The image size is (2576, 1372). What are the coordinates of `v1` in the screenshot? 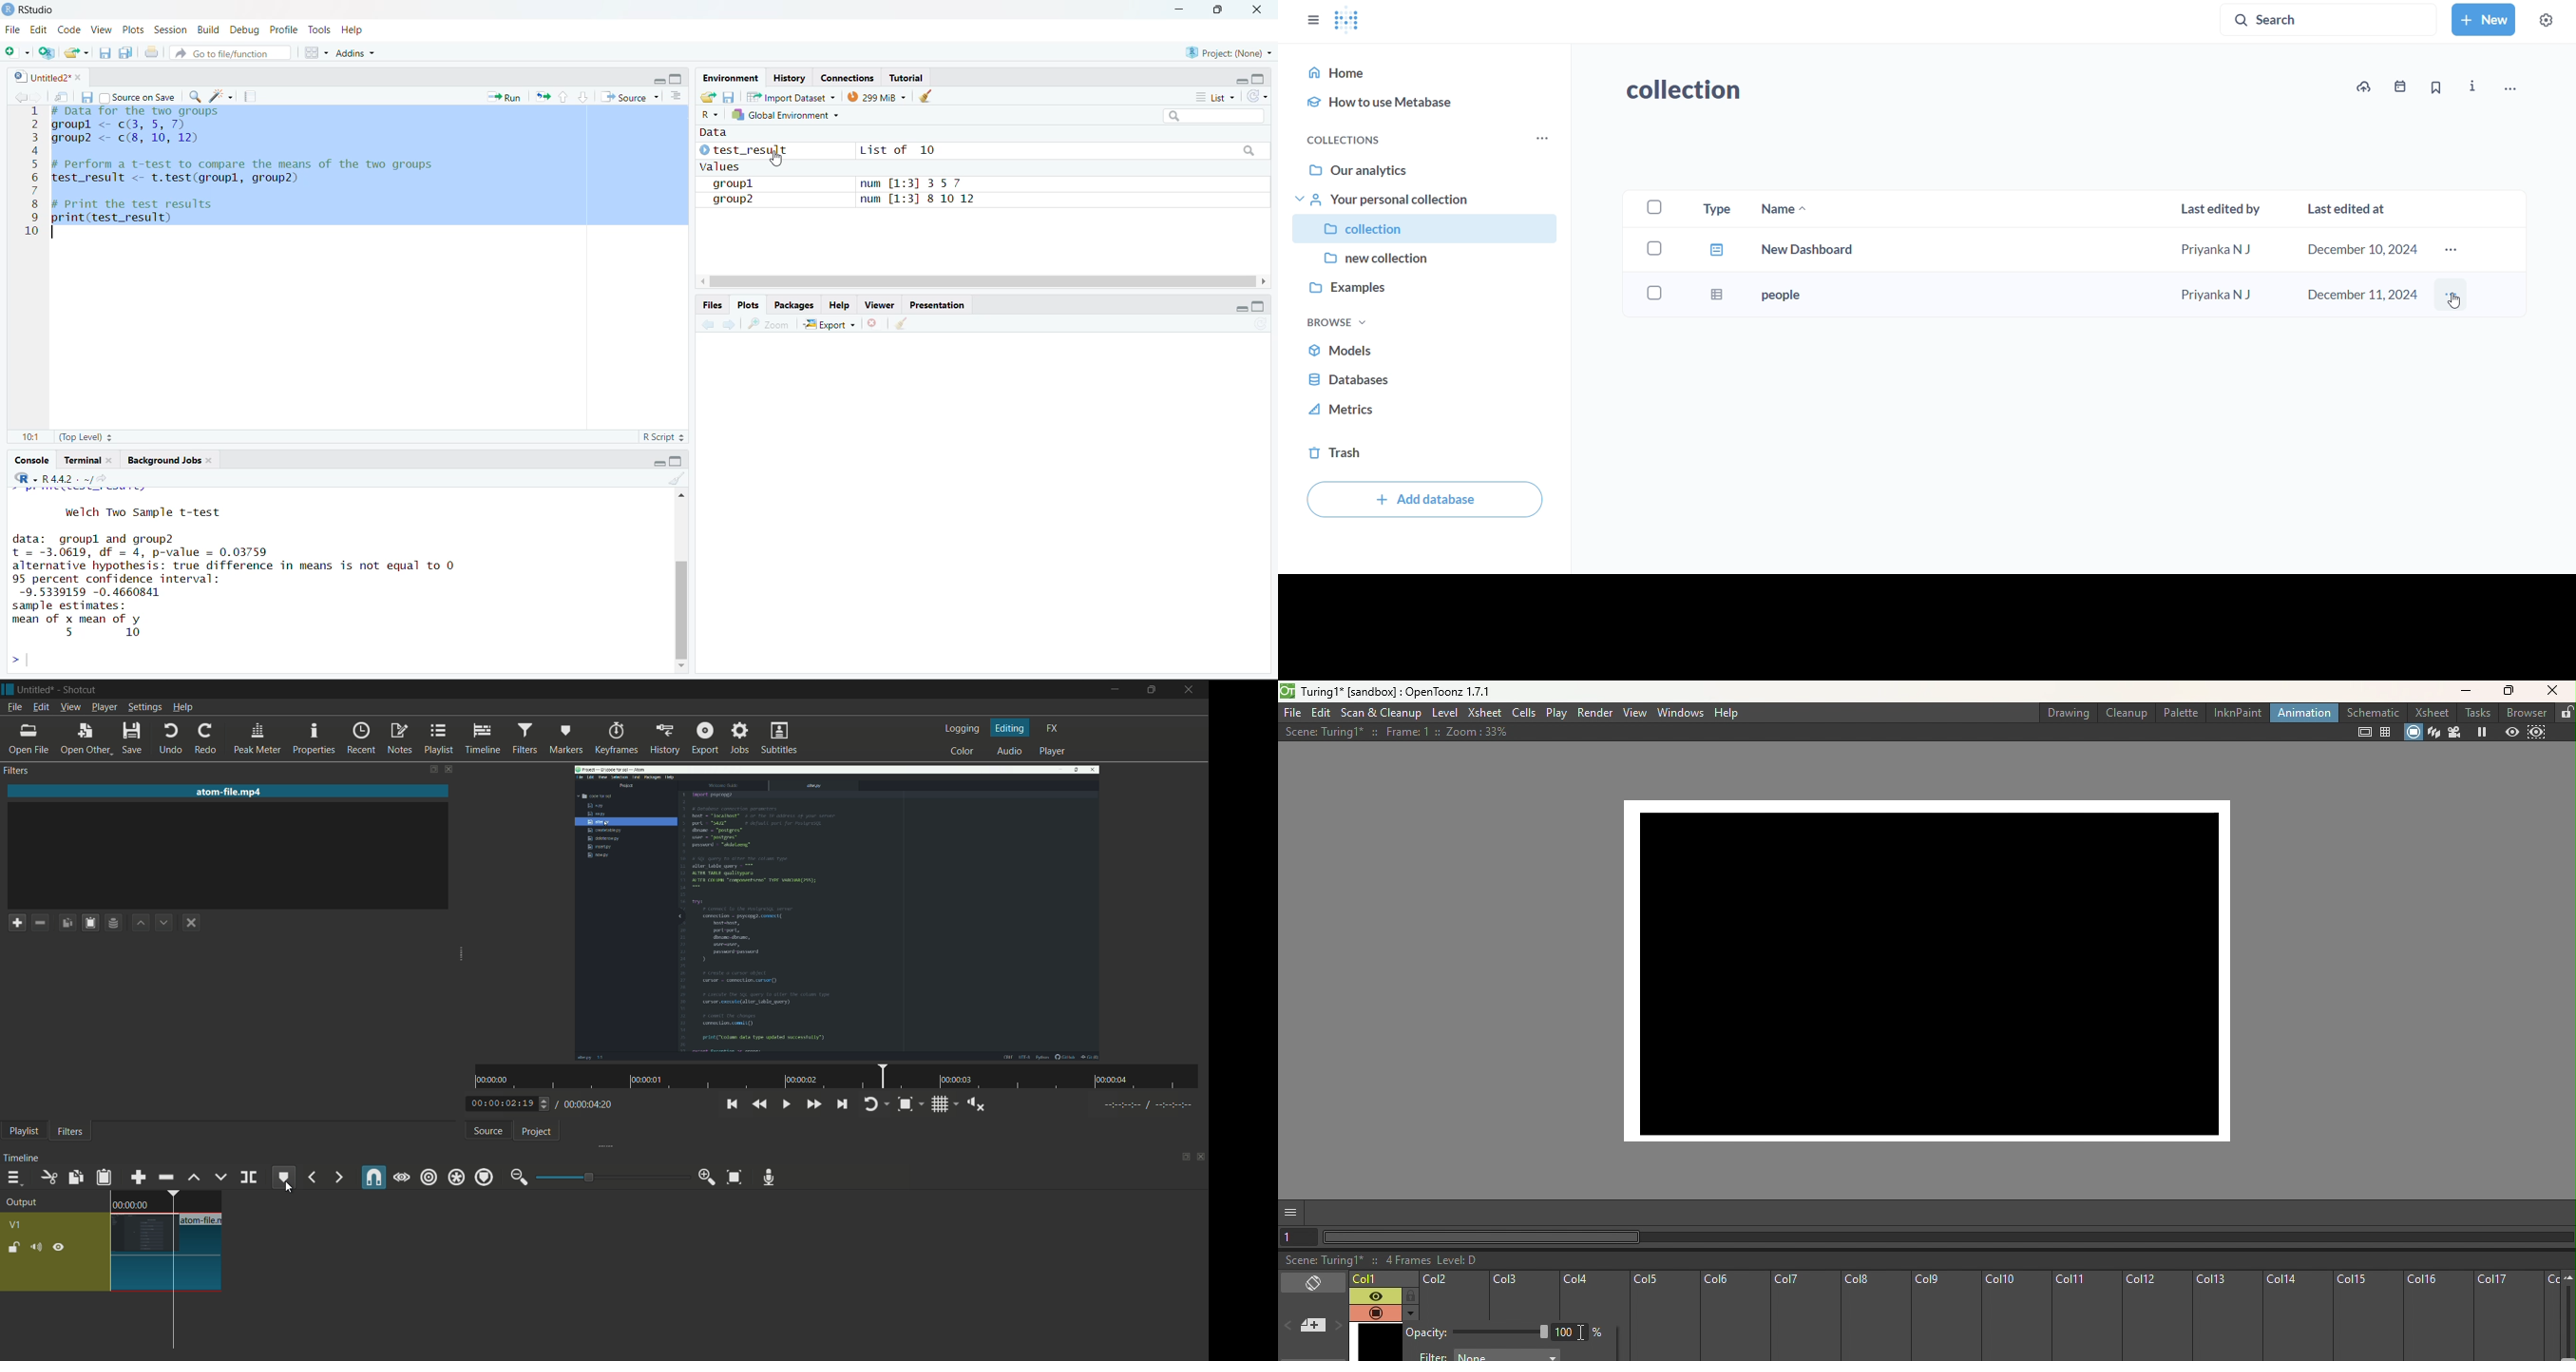 It's located at (16, 1226).